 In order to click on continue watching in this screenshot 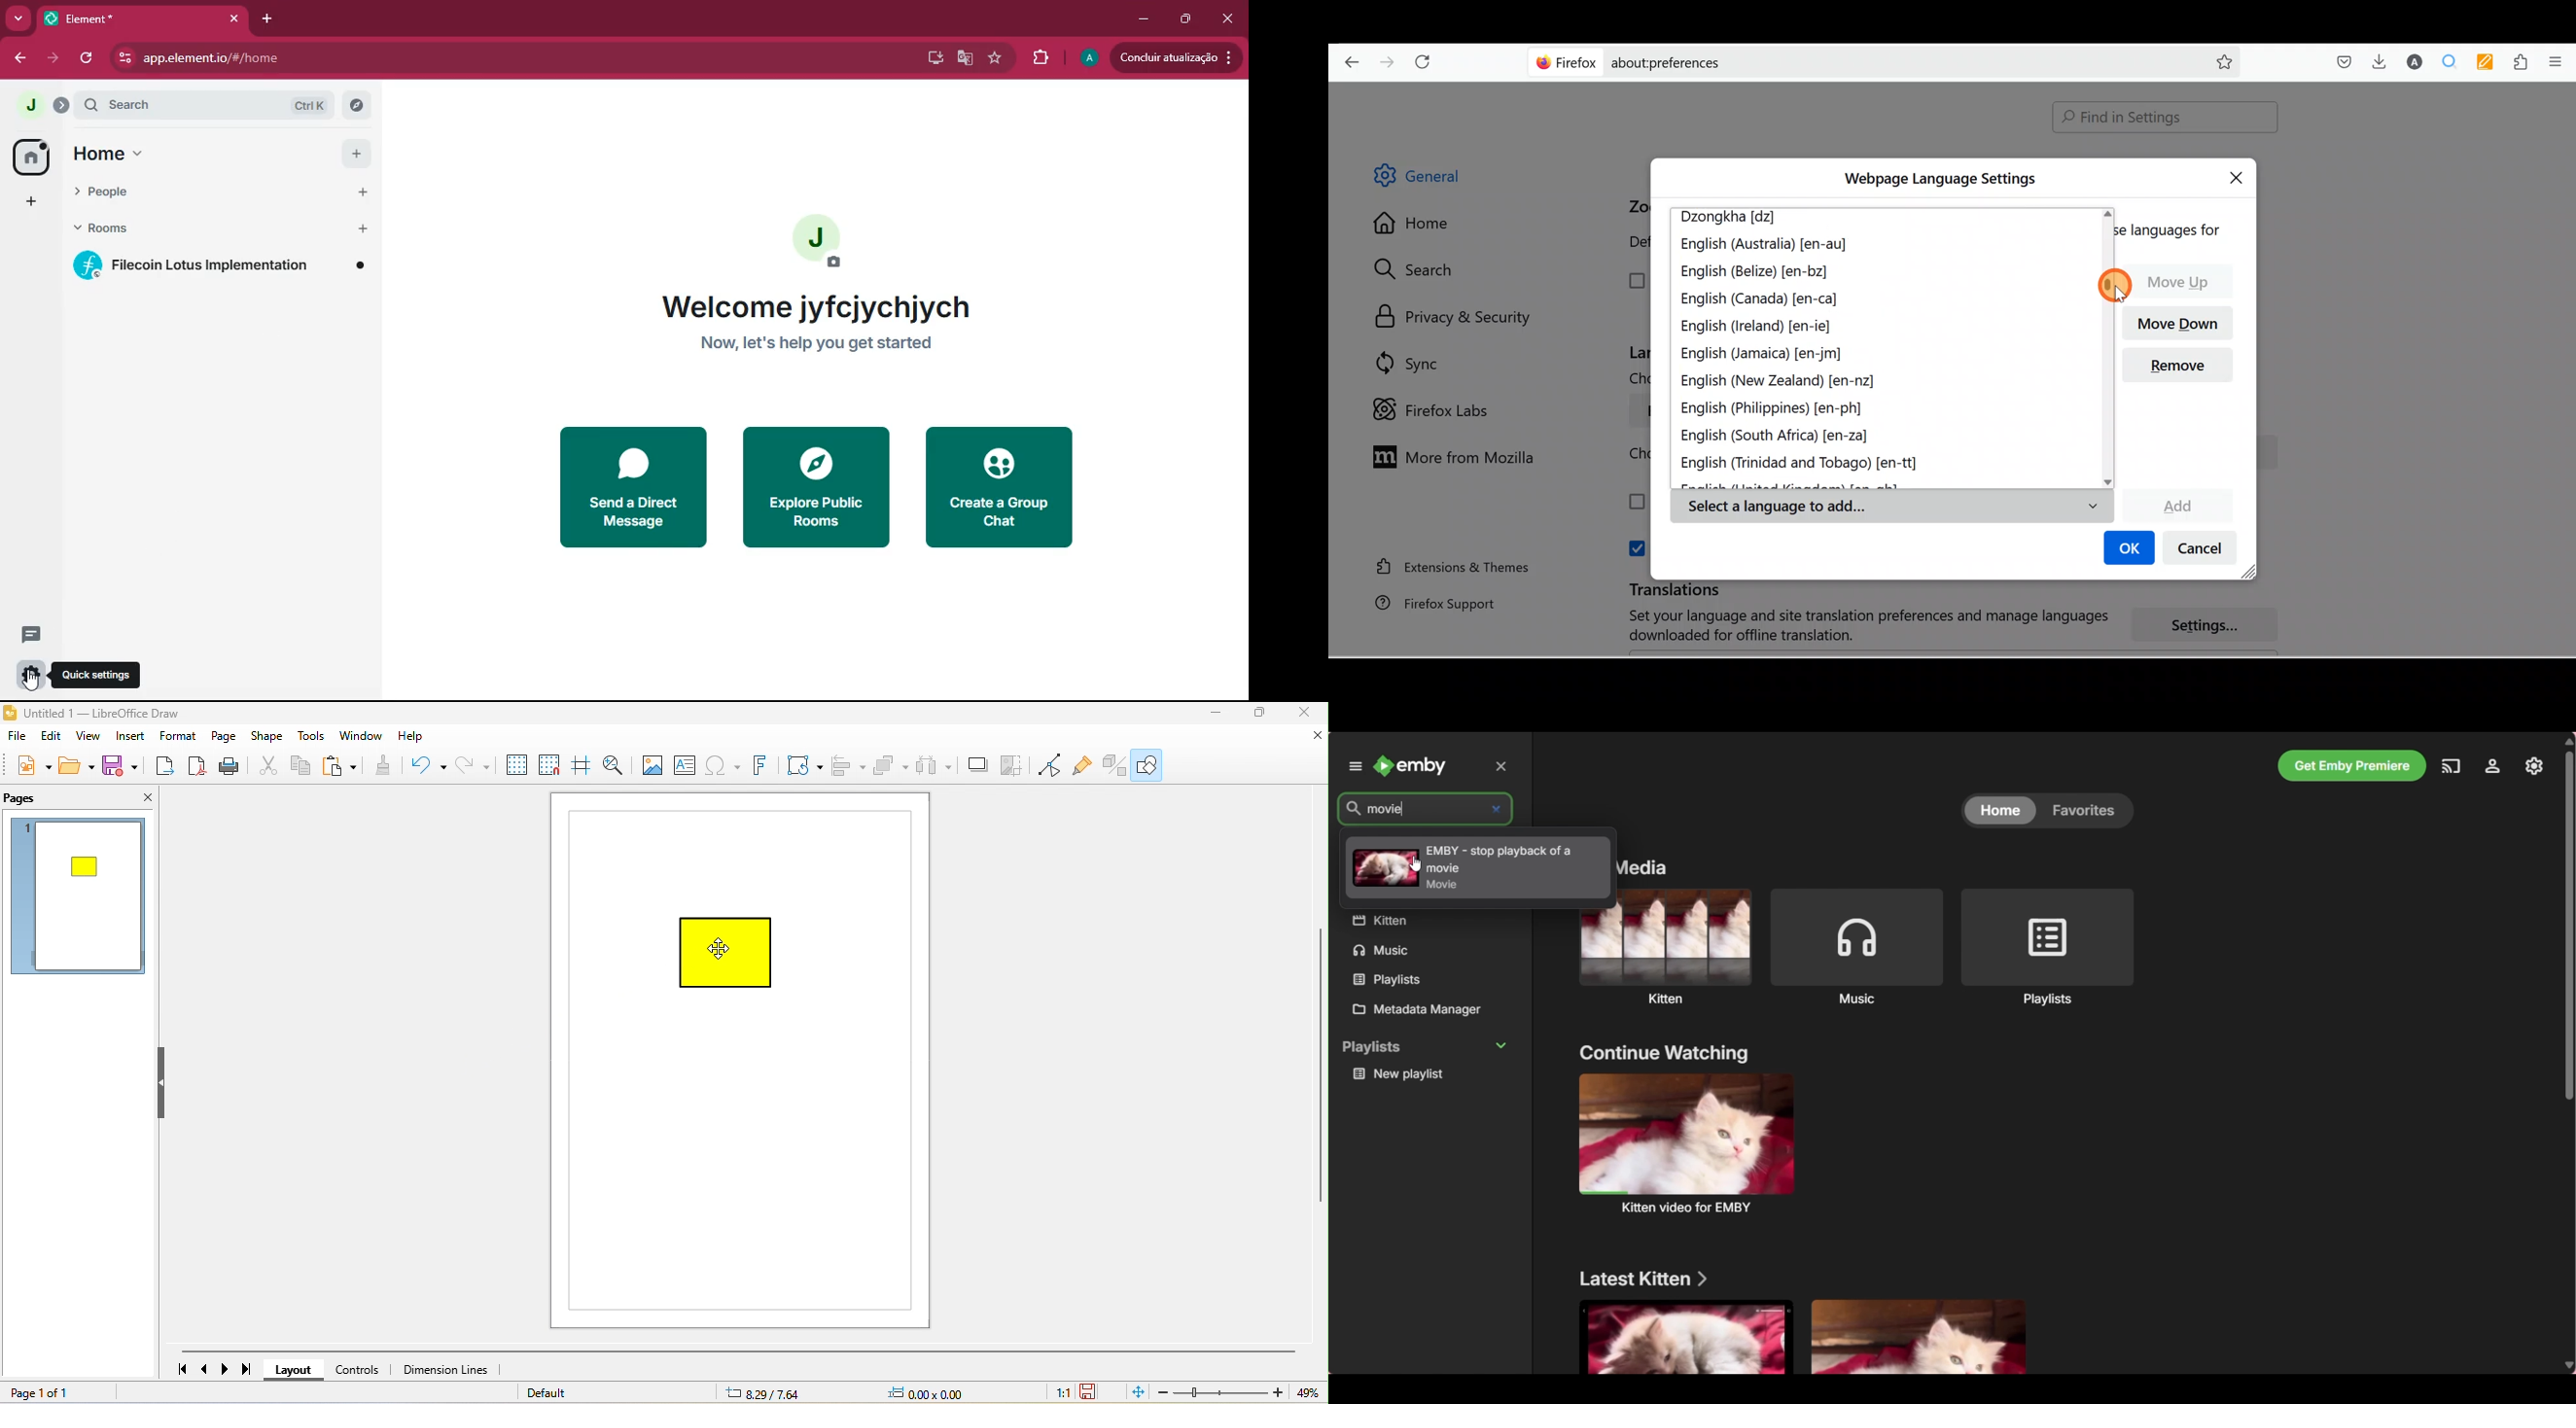, I will do `click(1665, 1053)`.